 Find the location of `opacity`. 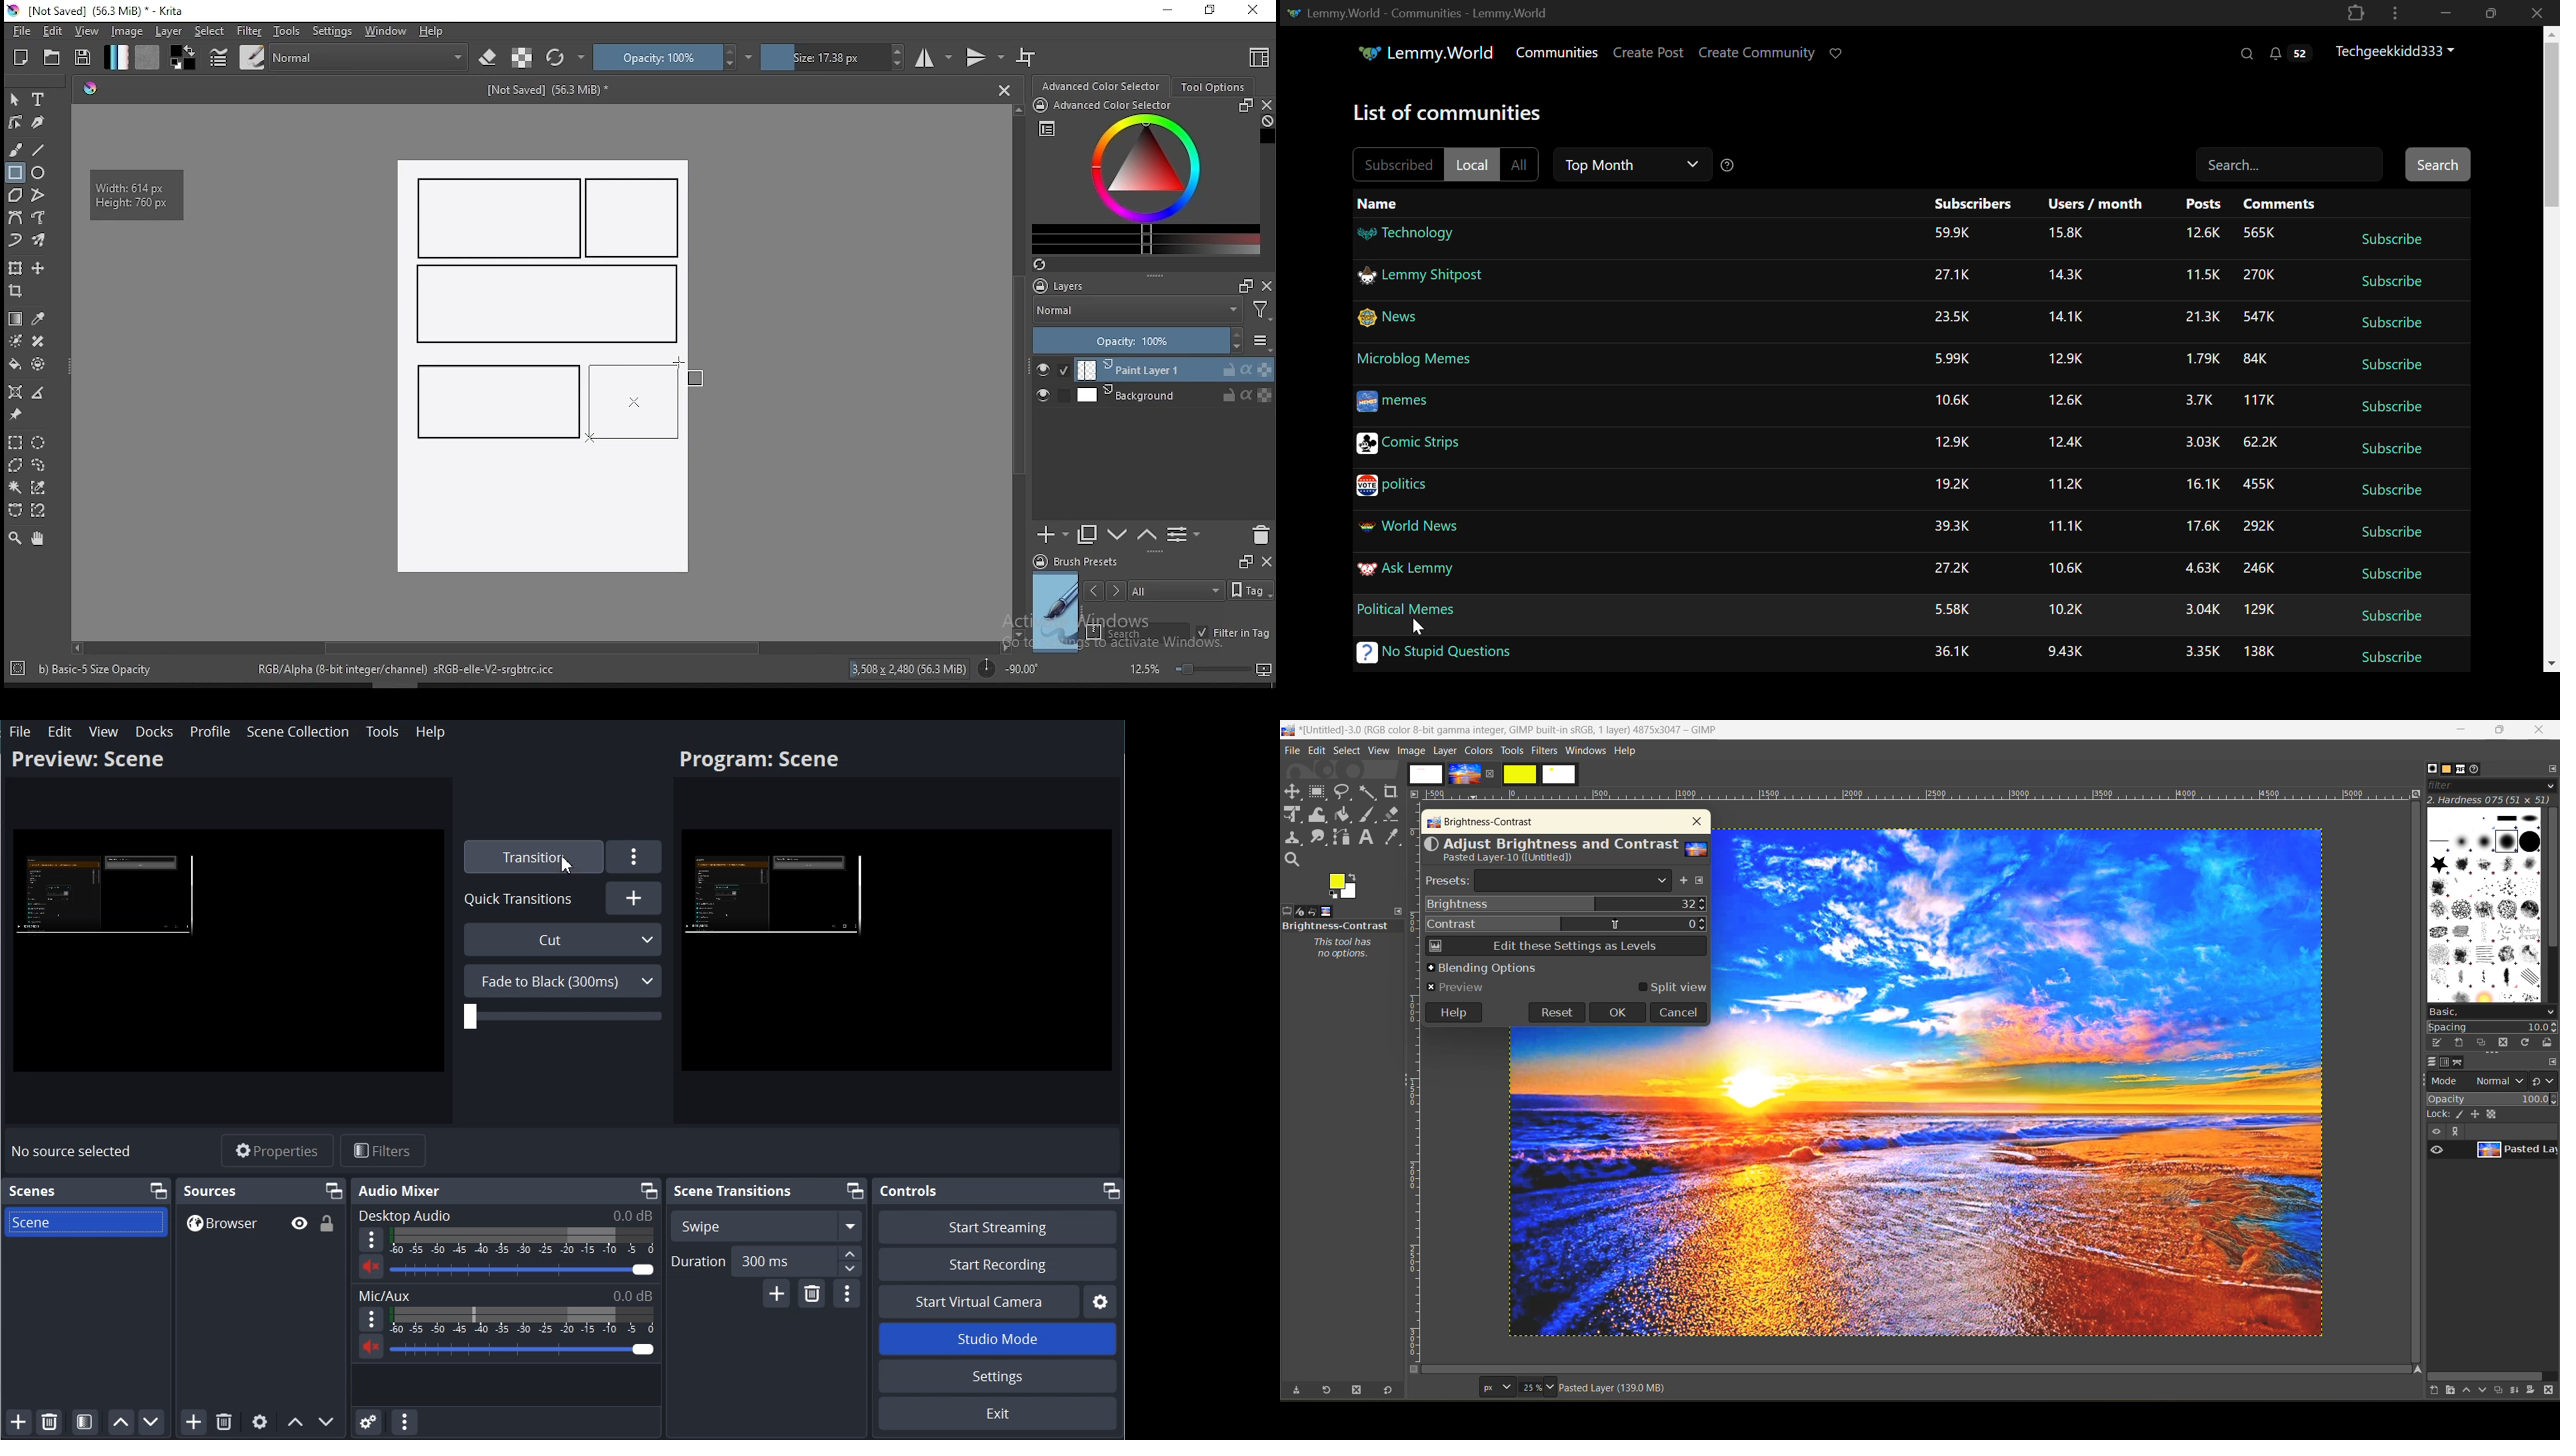

opacity is located at coordinates (673, 57).